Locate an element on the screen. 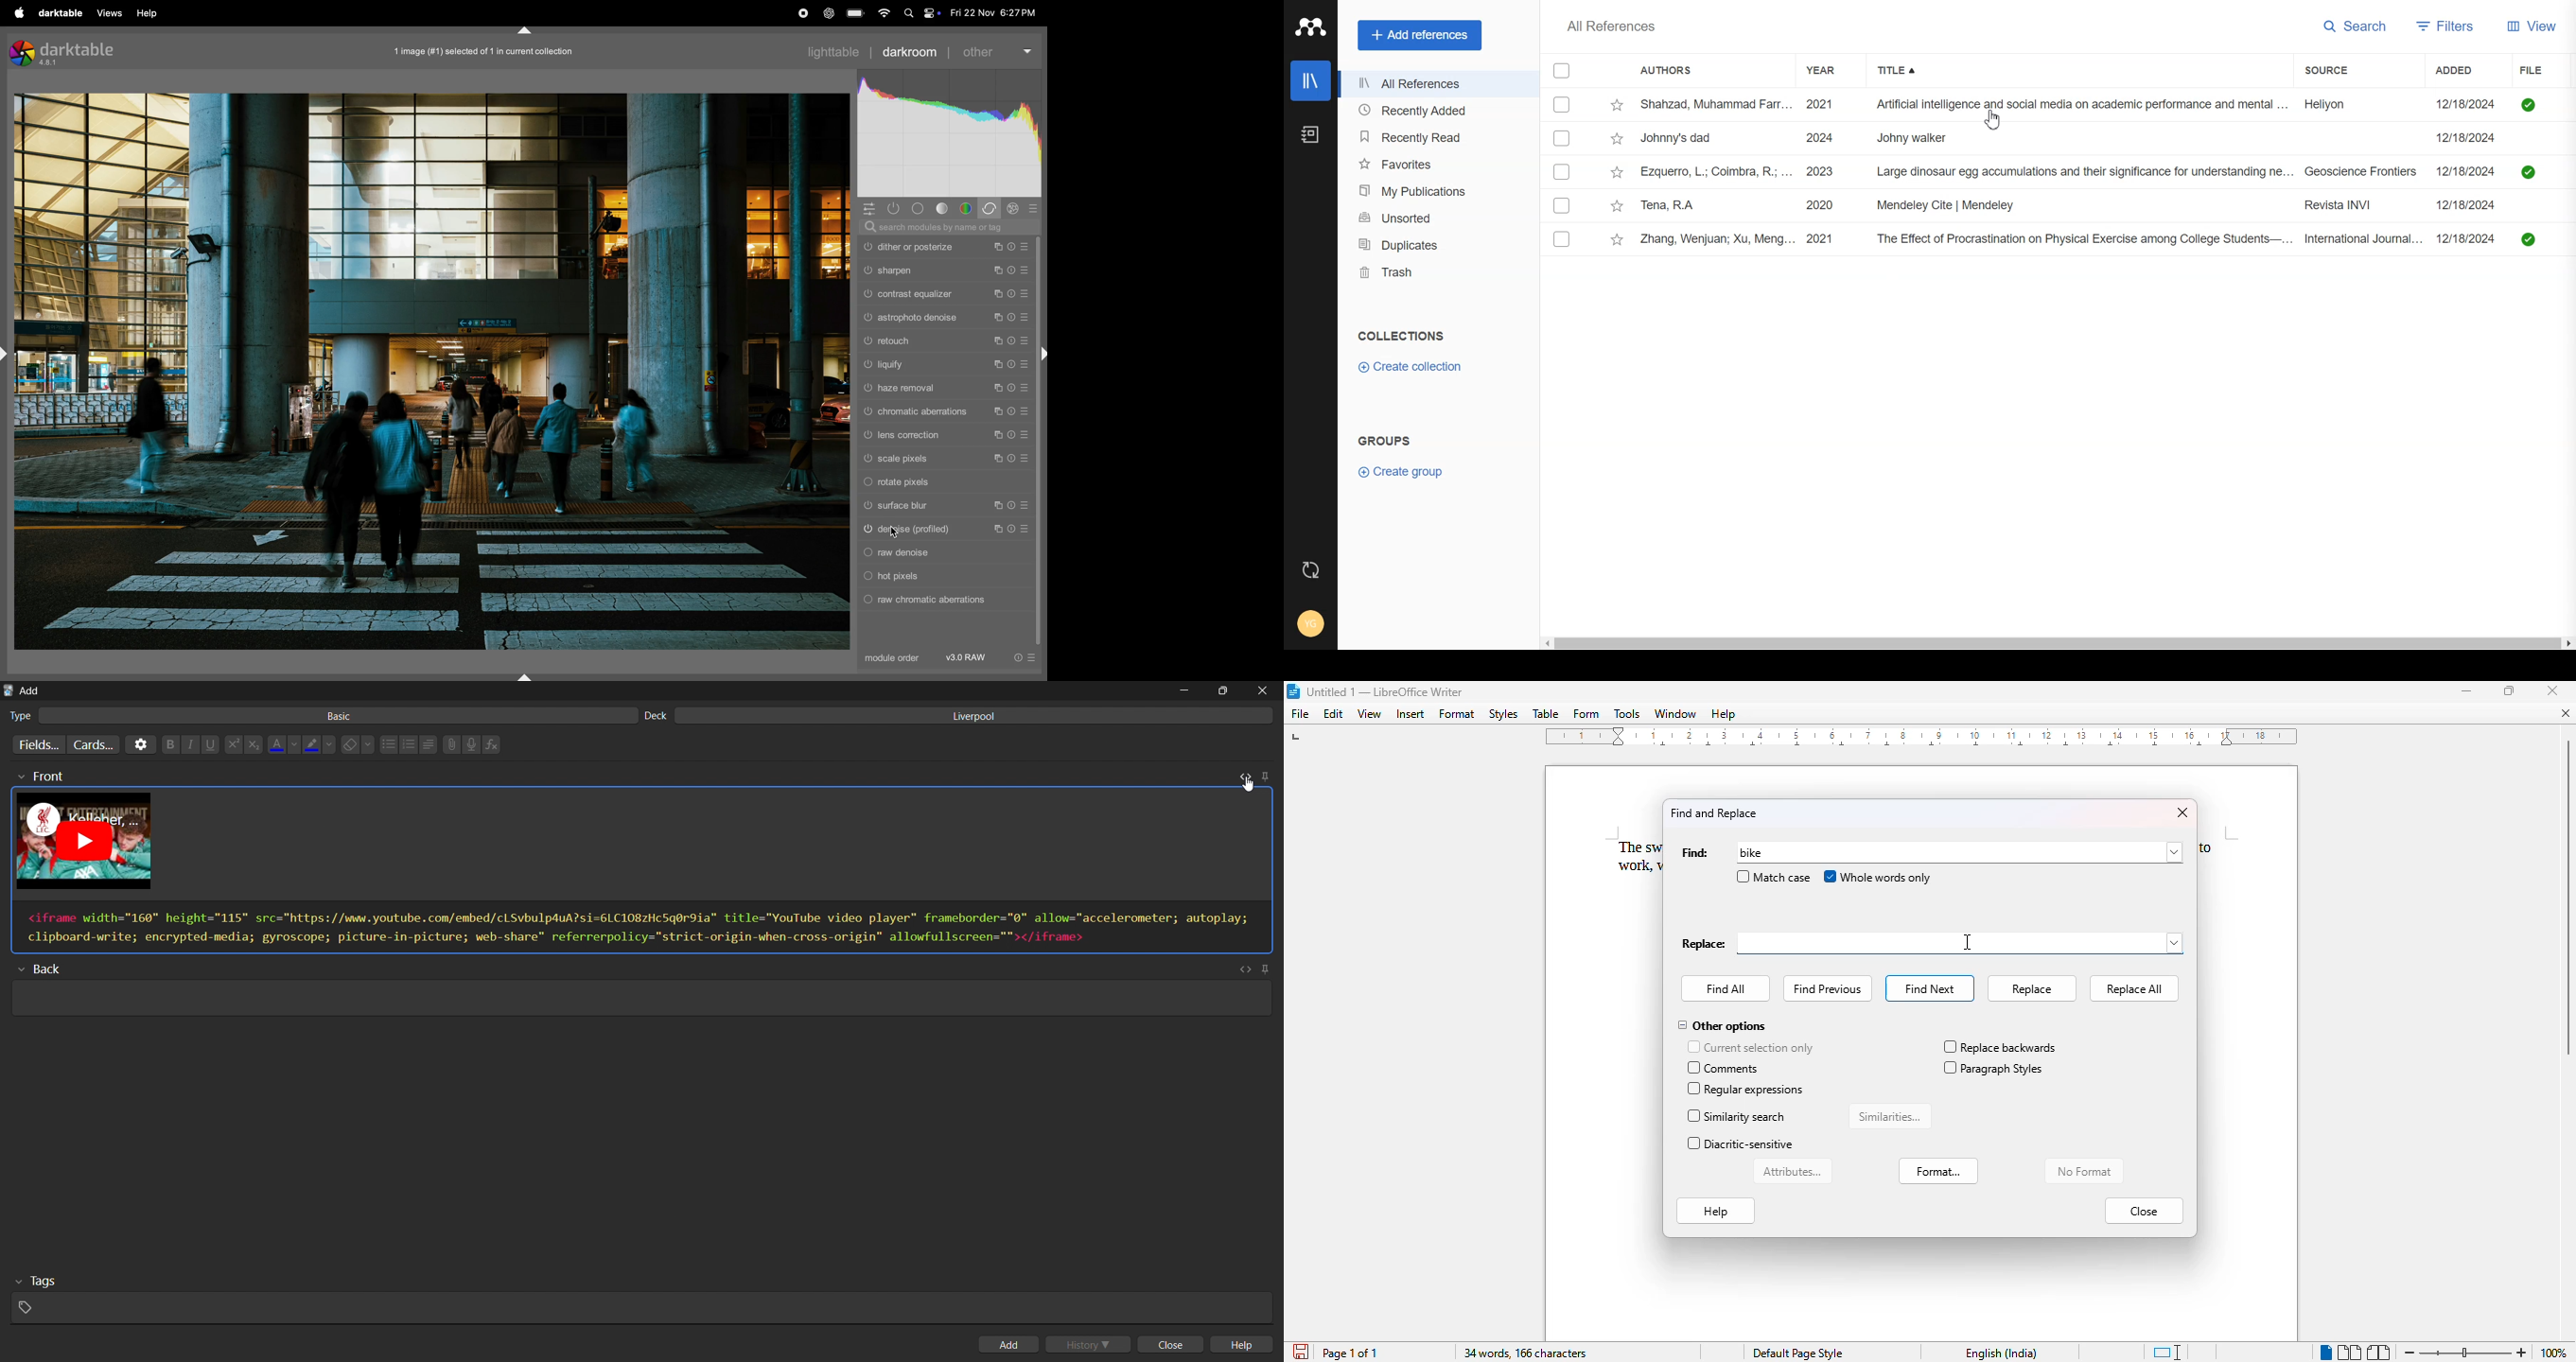  liqufy is located at coordinates (942, 363).